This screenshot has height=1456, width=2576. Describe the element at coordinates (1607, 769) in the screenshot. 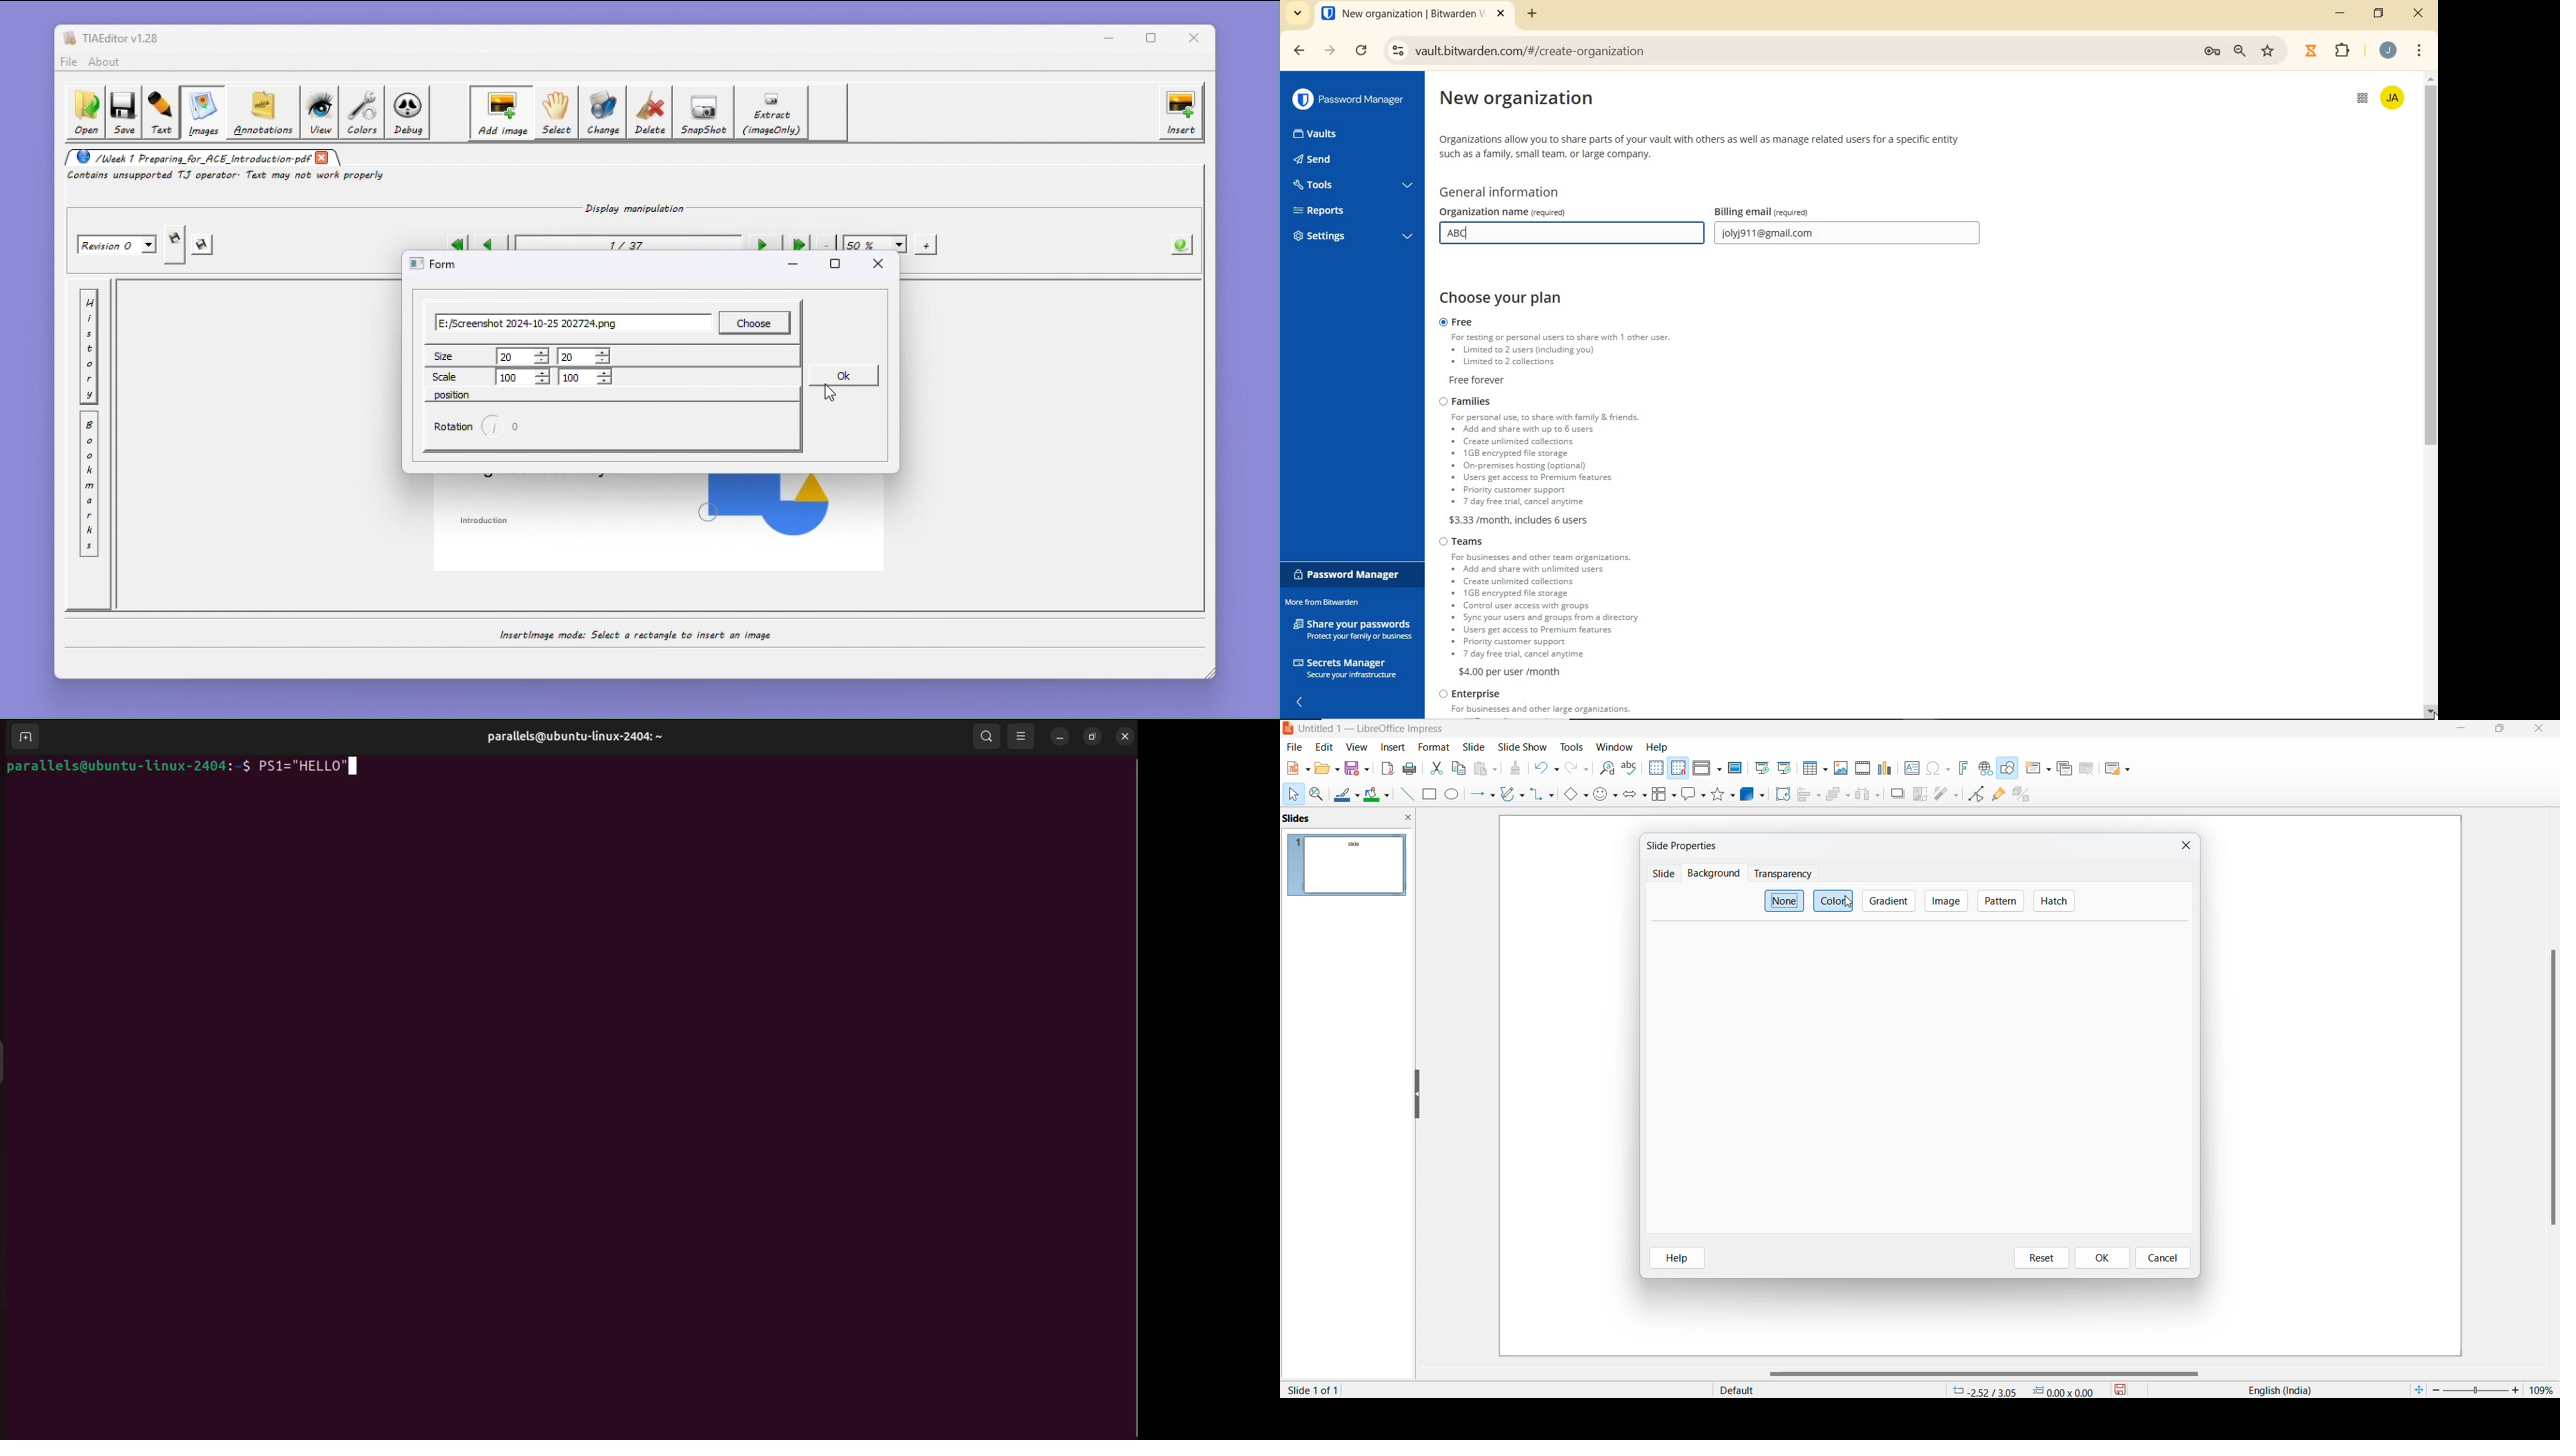

I see `find ` at that location.